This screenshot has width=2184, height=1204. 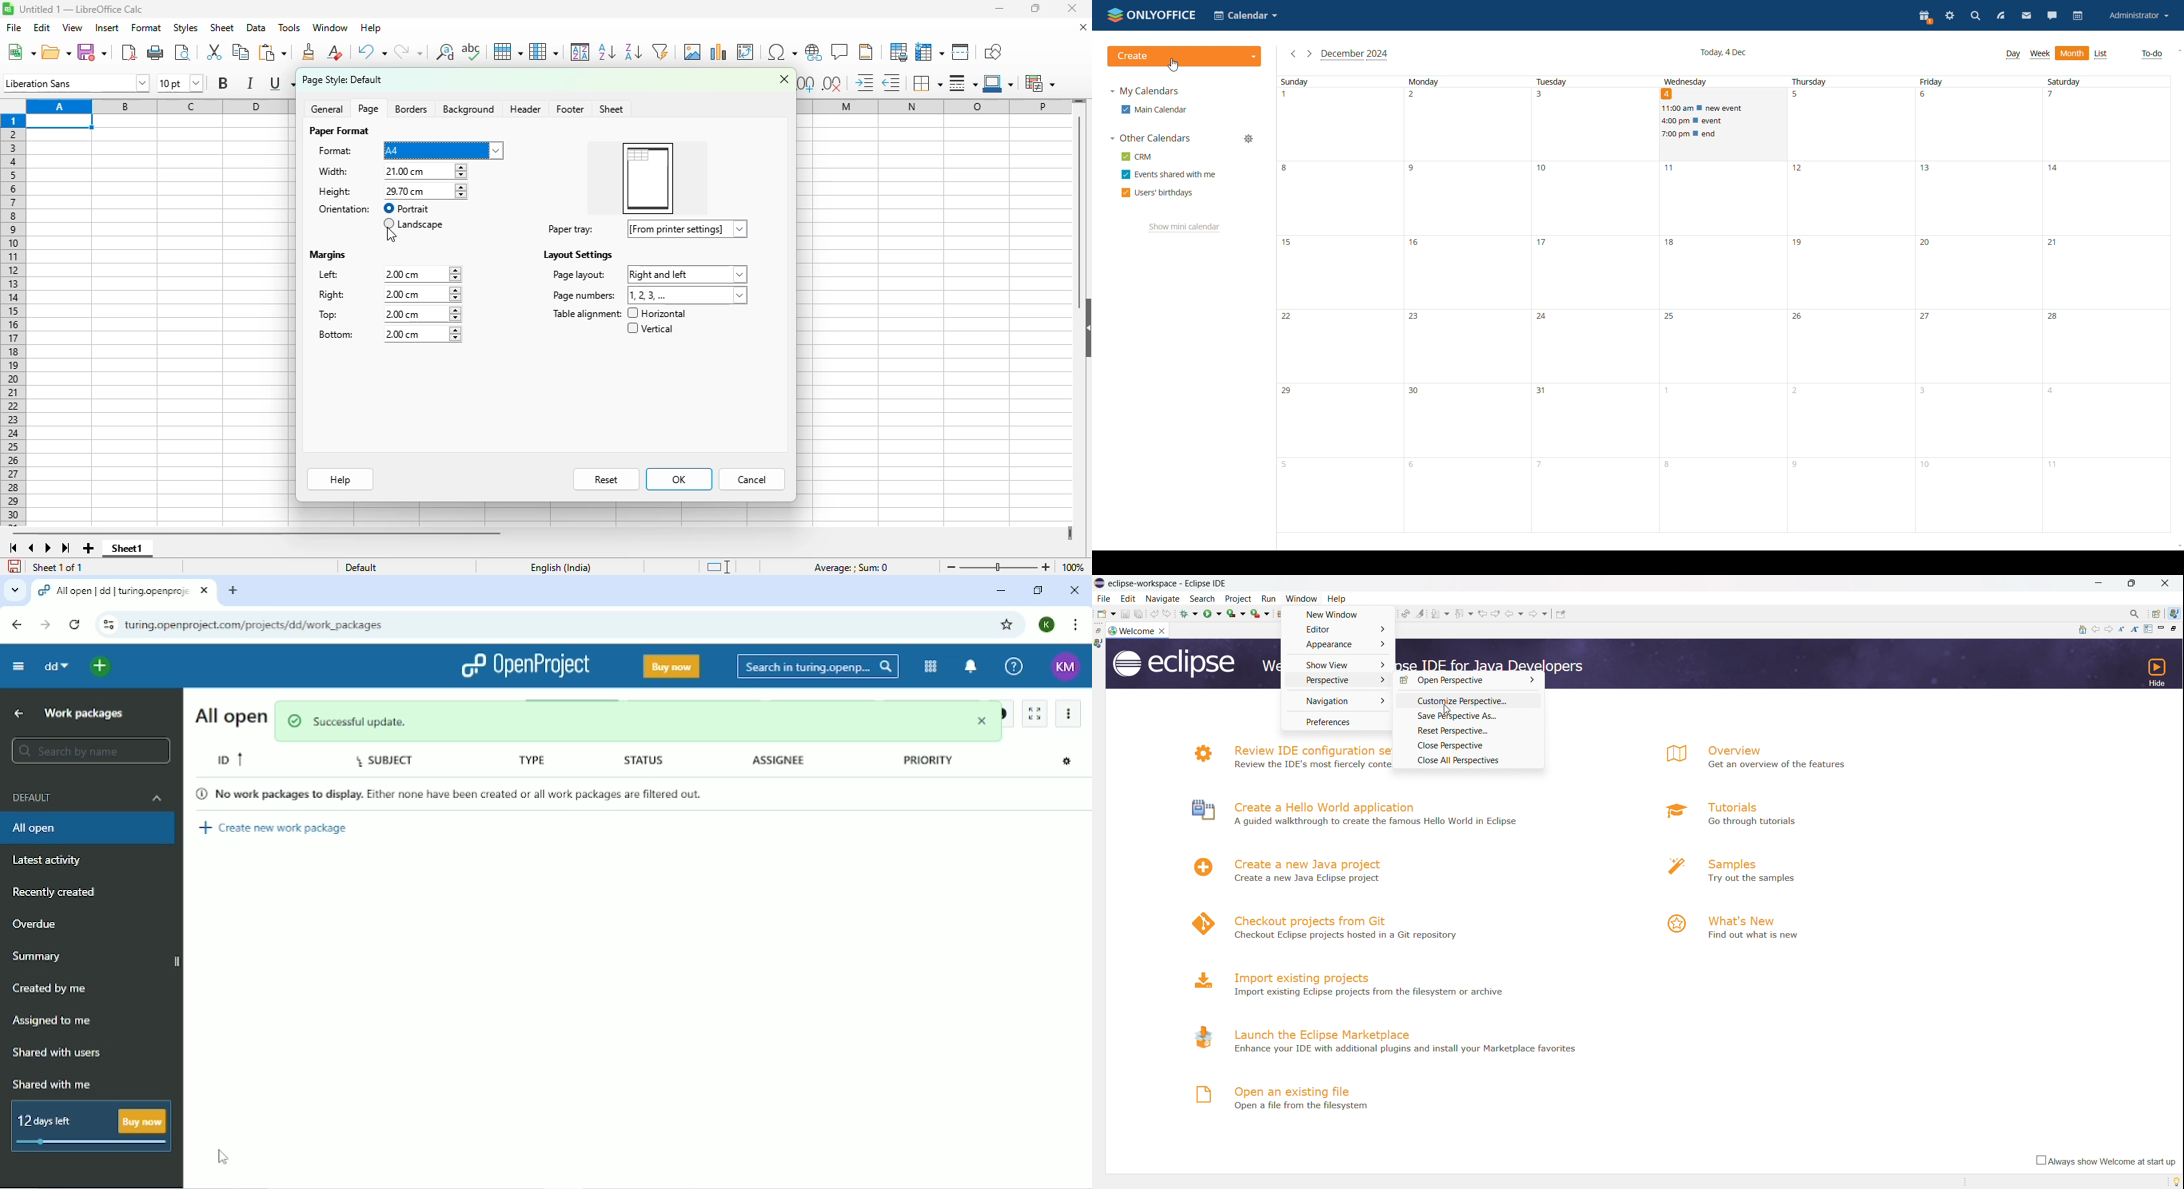 What do you see at coordinates (394, 762) in the screenshot?
I see `Subject` at bounding box center [394, 762].